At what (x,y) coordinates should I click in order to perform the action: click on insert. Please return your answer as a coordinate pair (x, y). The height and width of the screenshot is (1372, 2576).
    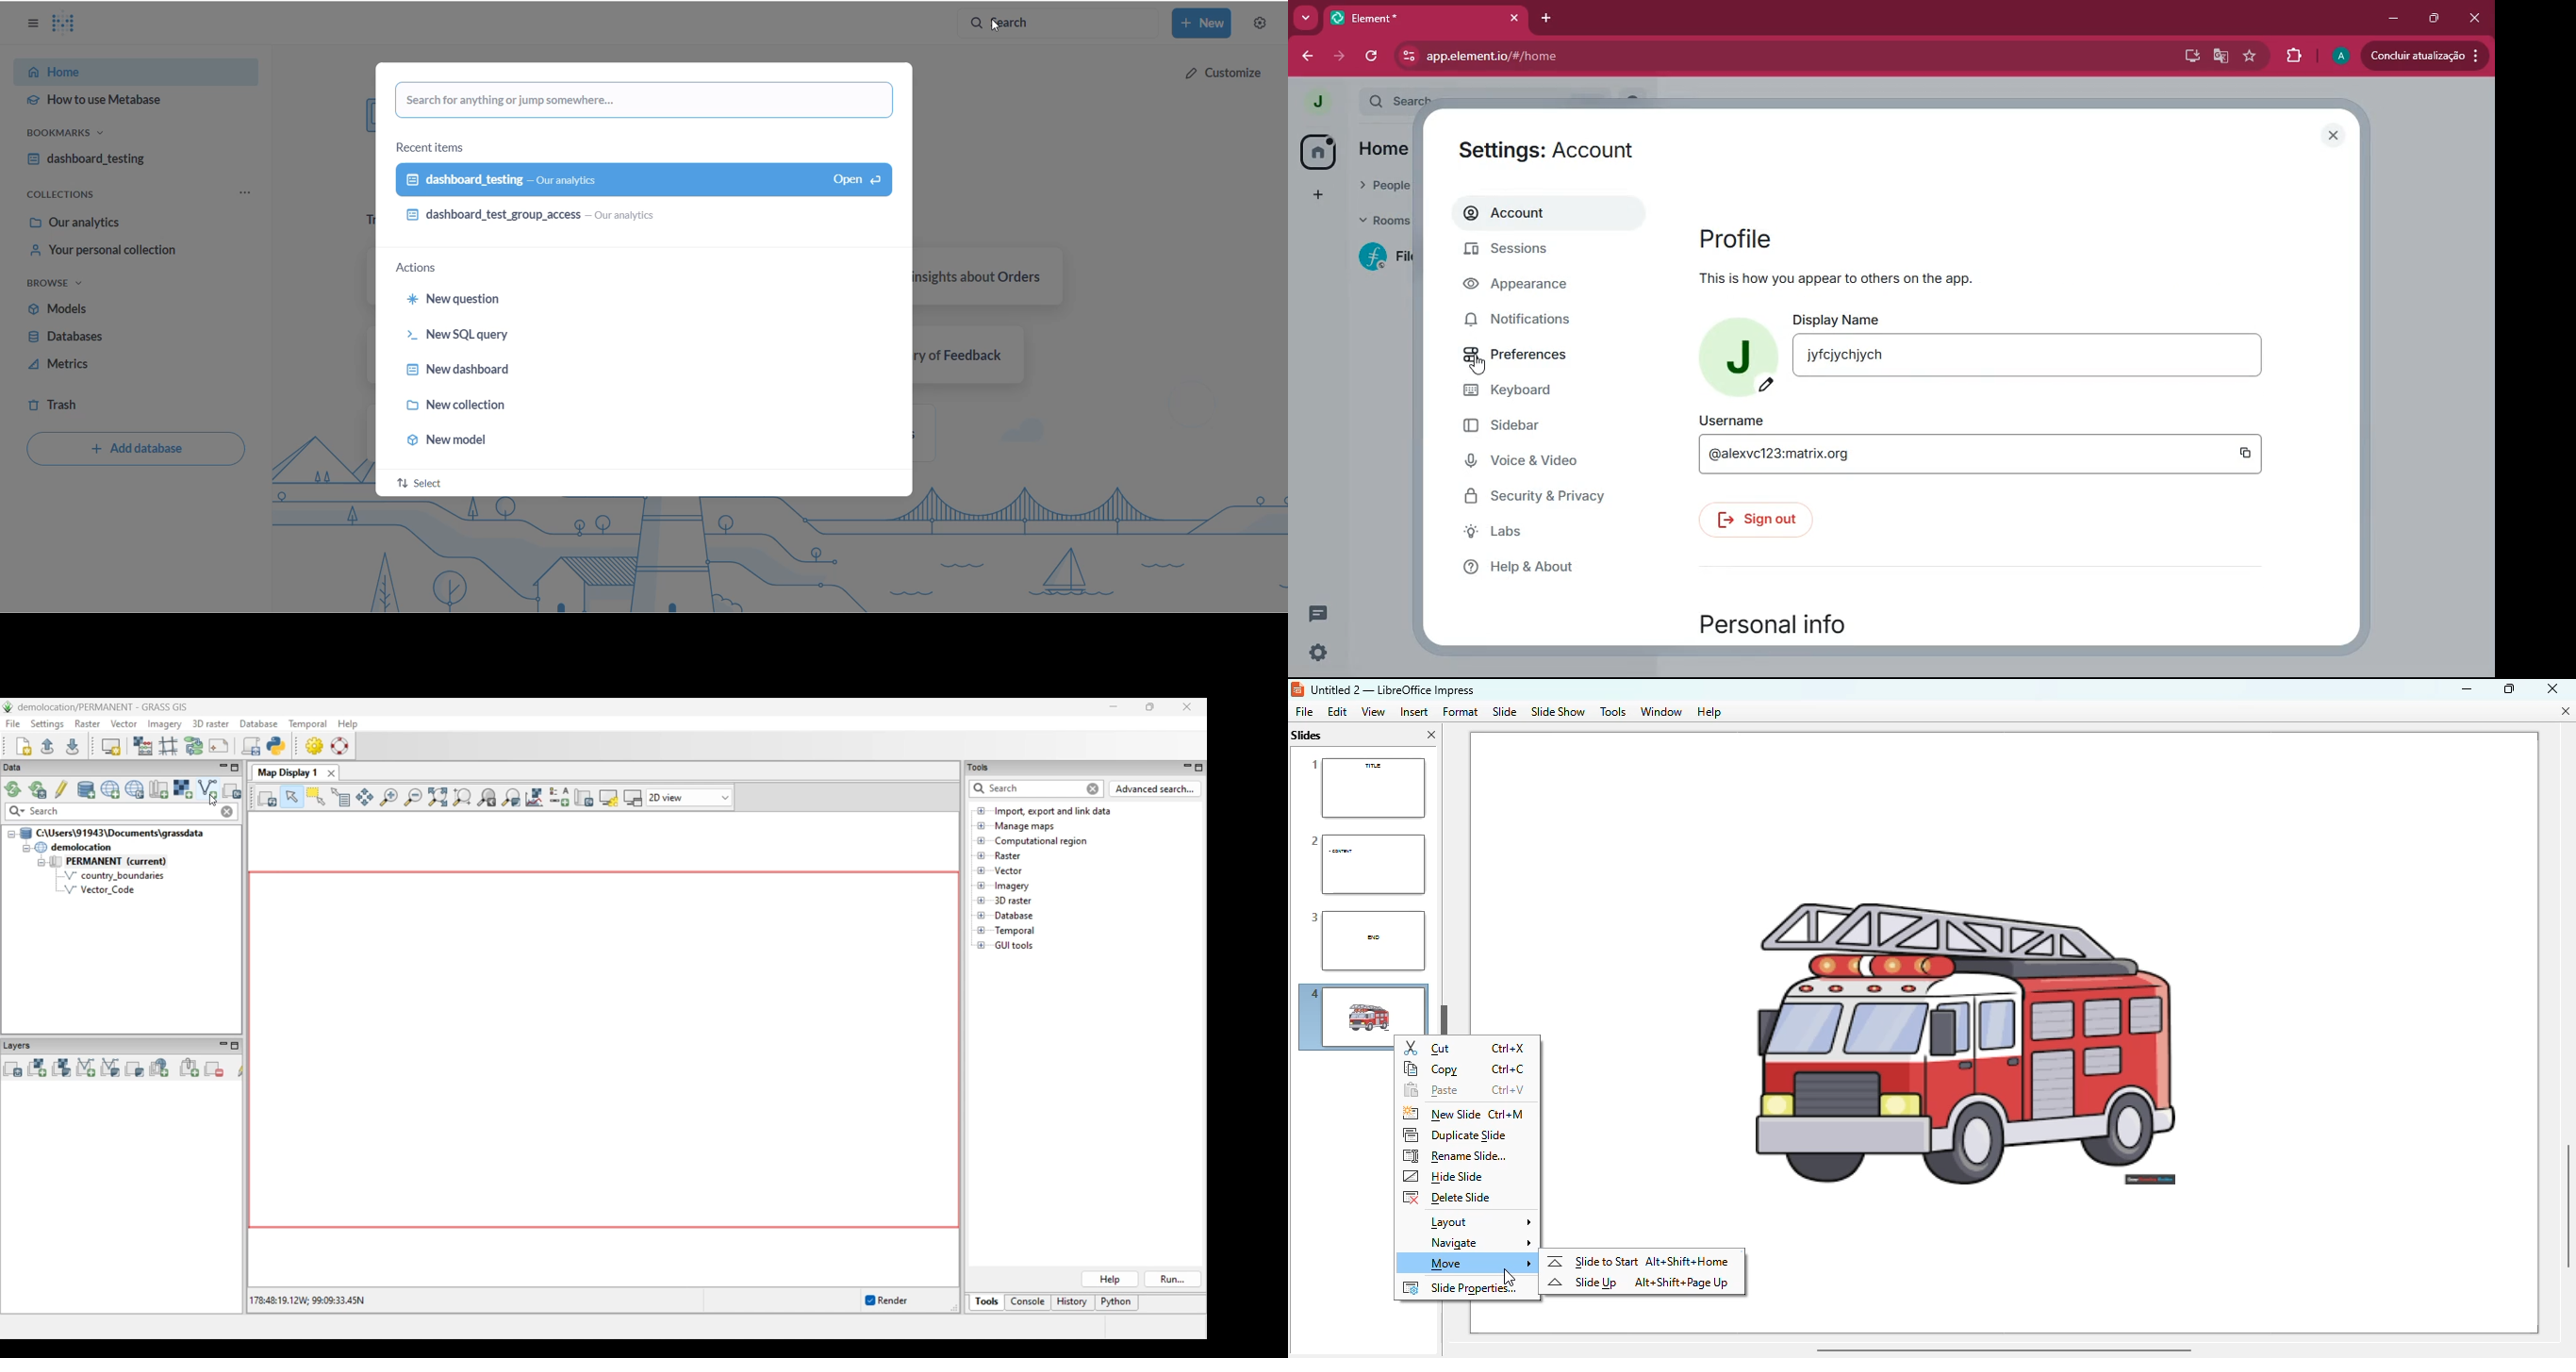
    Looking at the image, I should click on (1414, 712).